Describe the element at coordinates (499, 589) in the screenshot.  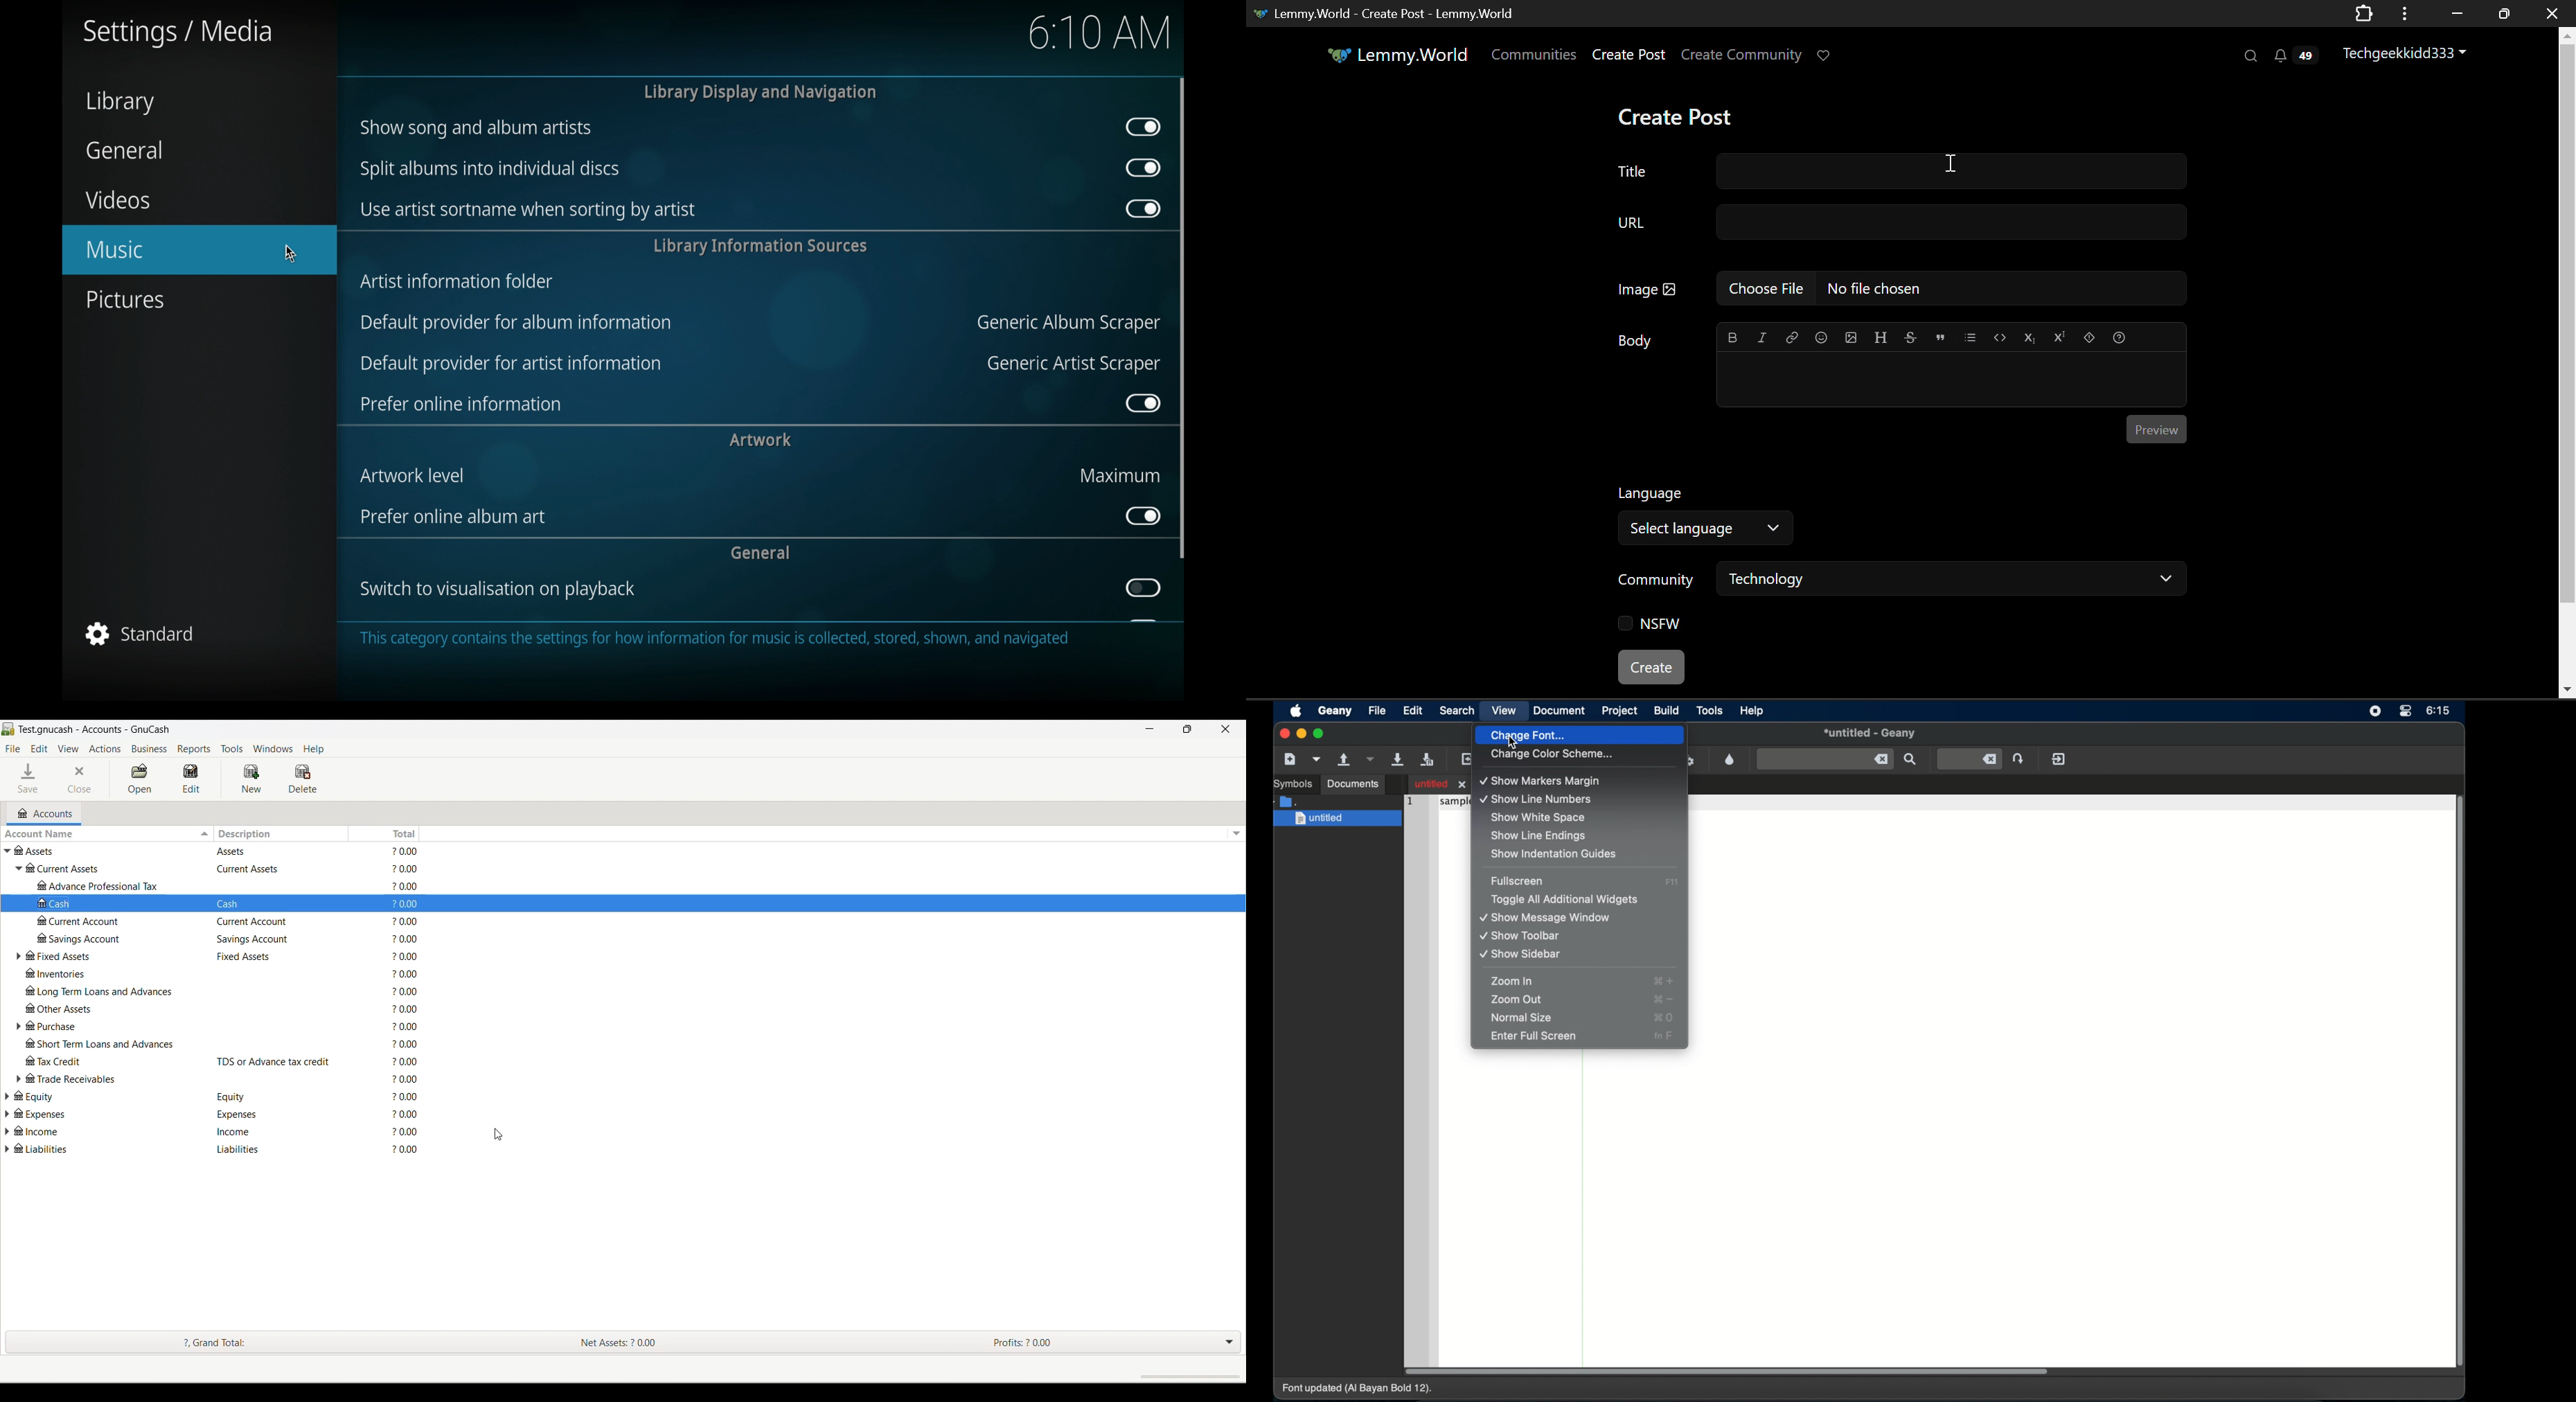
I see `switch to visualization on playback` at that location.